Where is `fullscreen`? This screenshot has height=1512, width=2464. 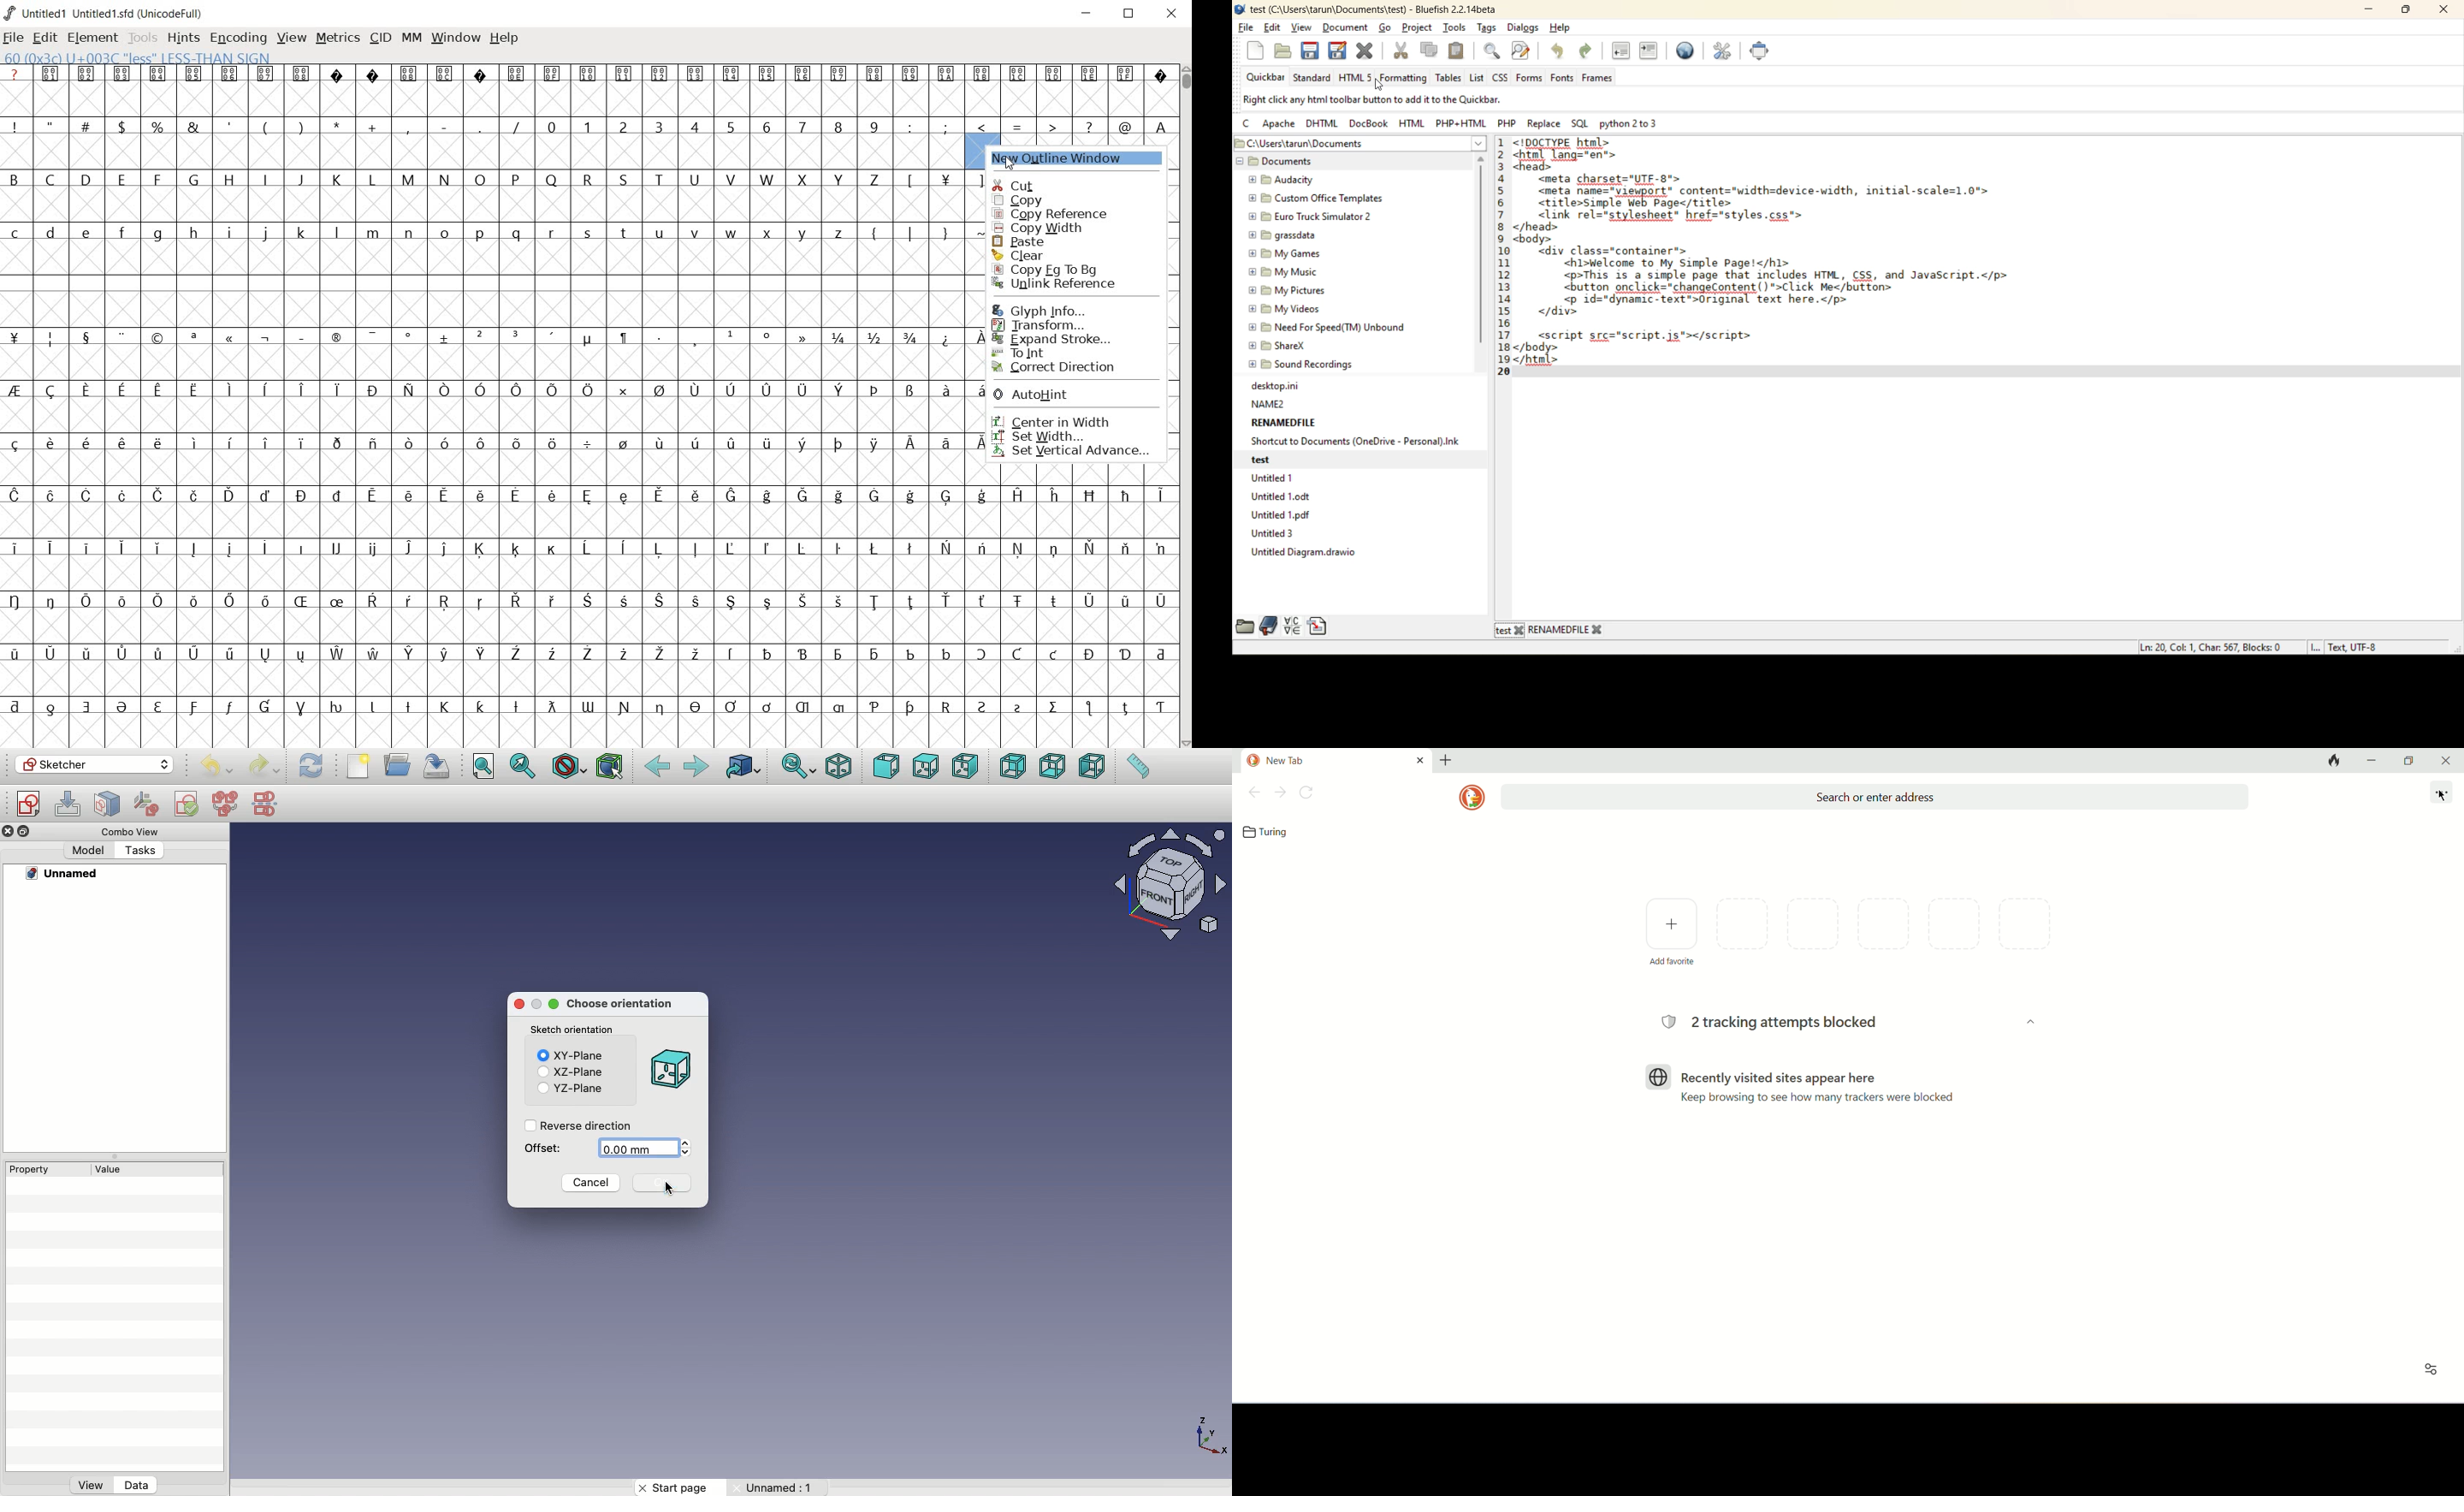 fullscreen is located at coordinates (1762, 51).